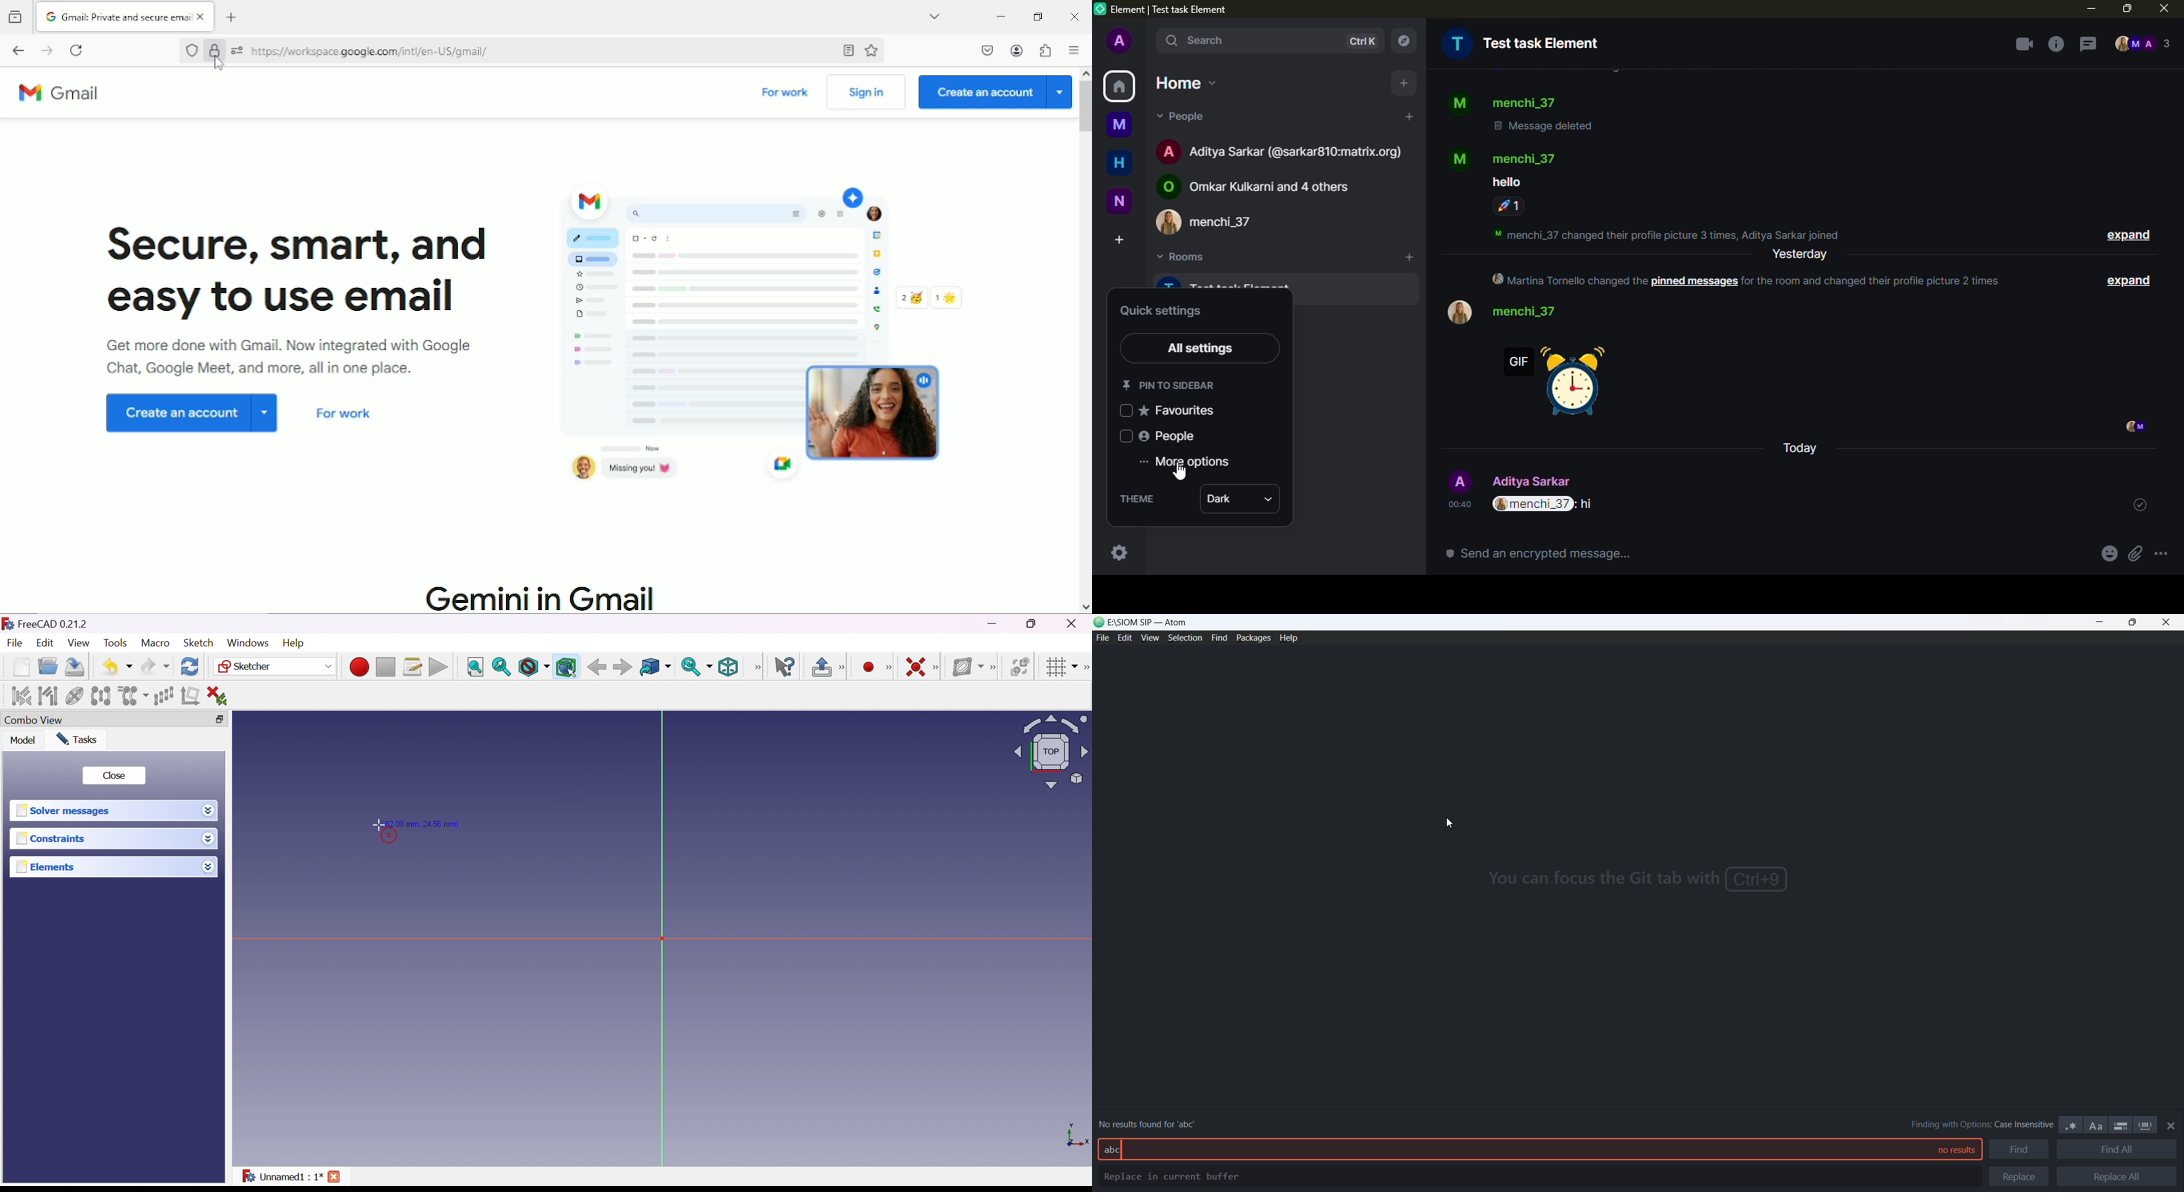  I want to click on Close, so click(1074, 16).